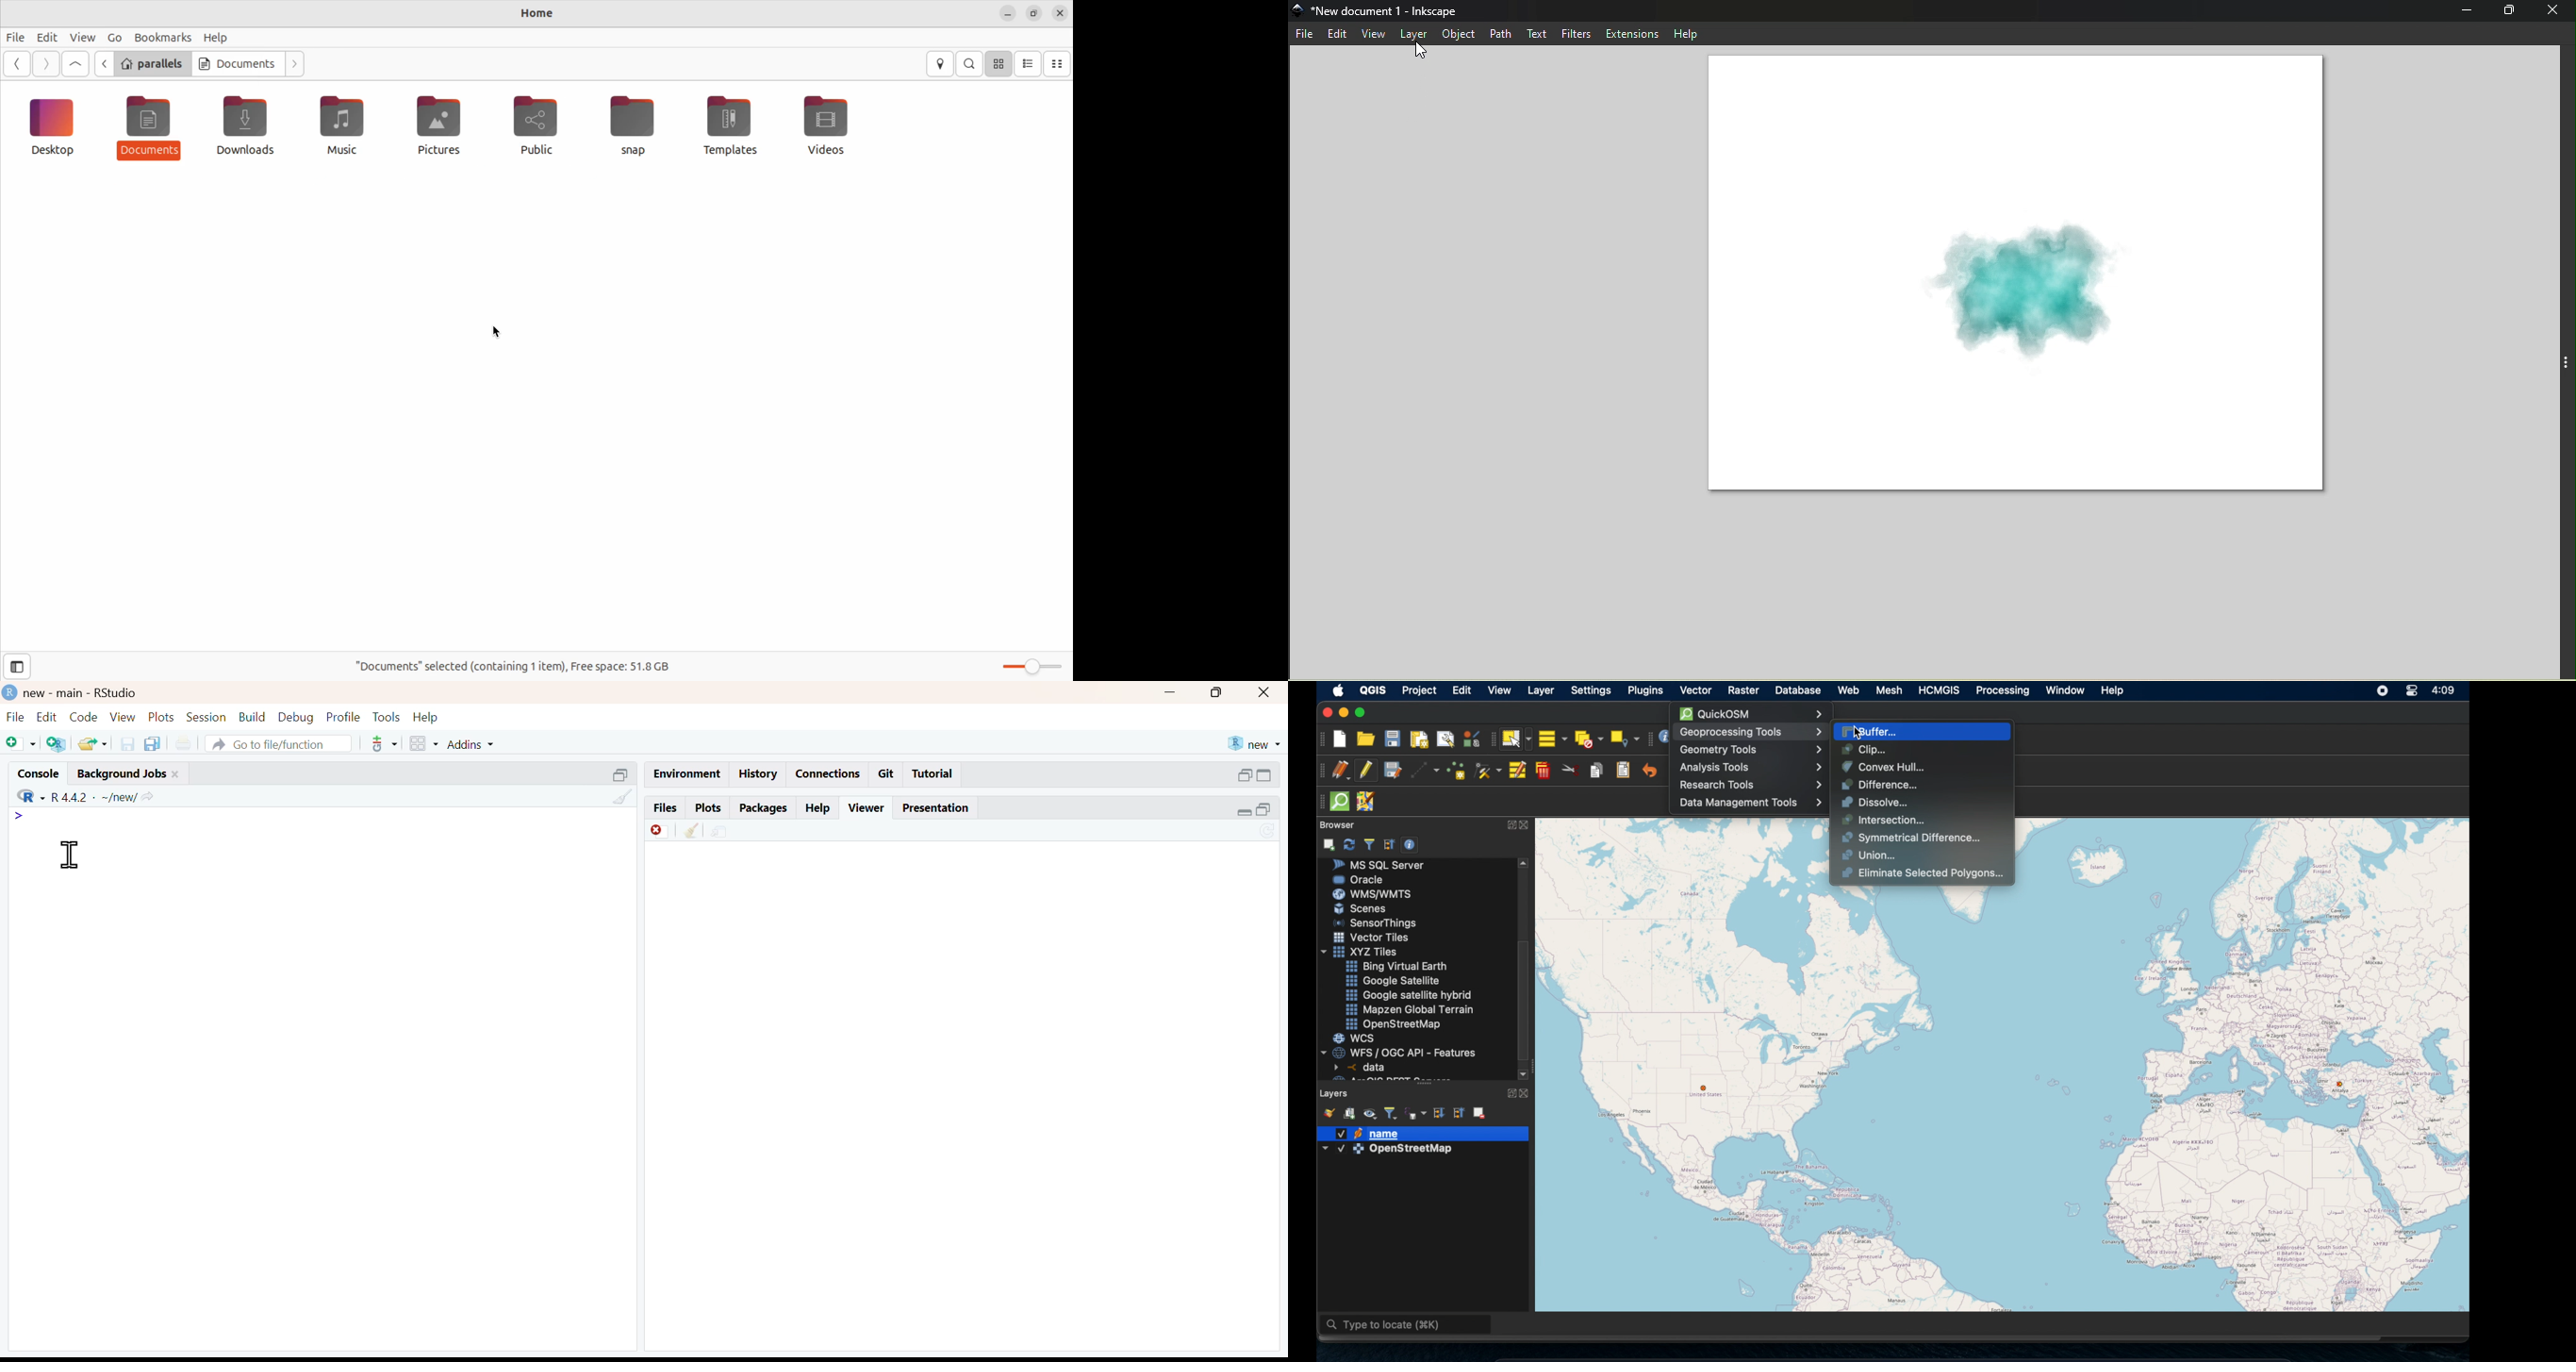  What do you see at coordinates (425, 744) in the screenshot?
I see `workspace panes` at bounding box center [425, 744].